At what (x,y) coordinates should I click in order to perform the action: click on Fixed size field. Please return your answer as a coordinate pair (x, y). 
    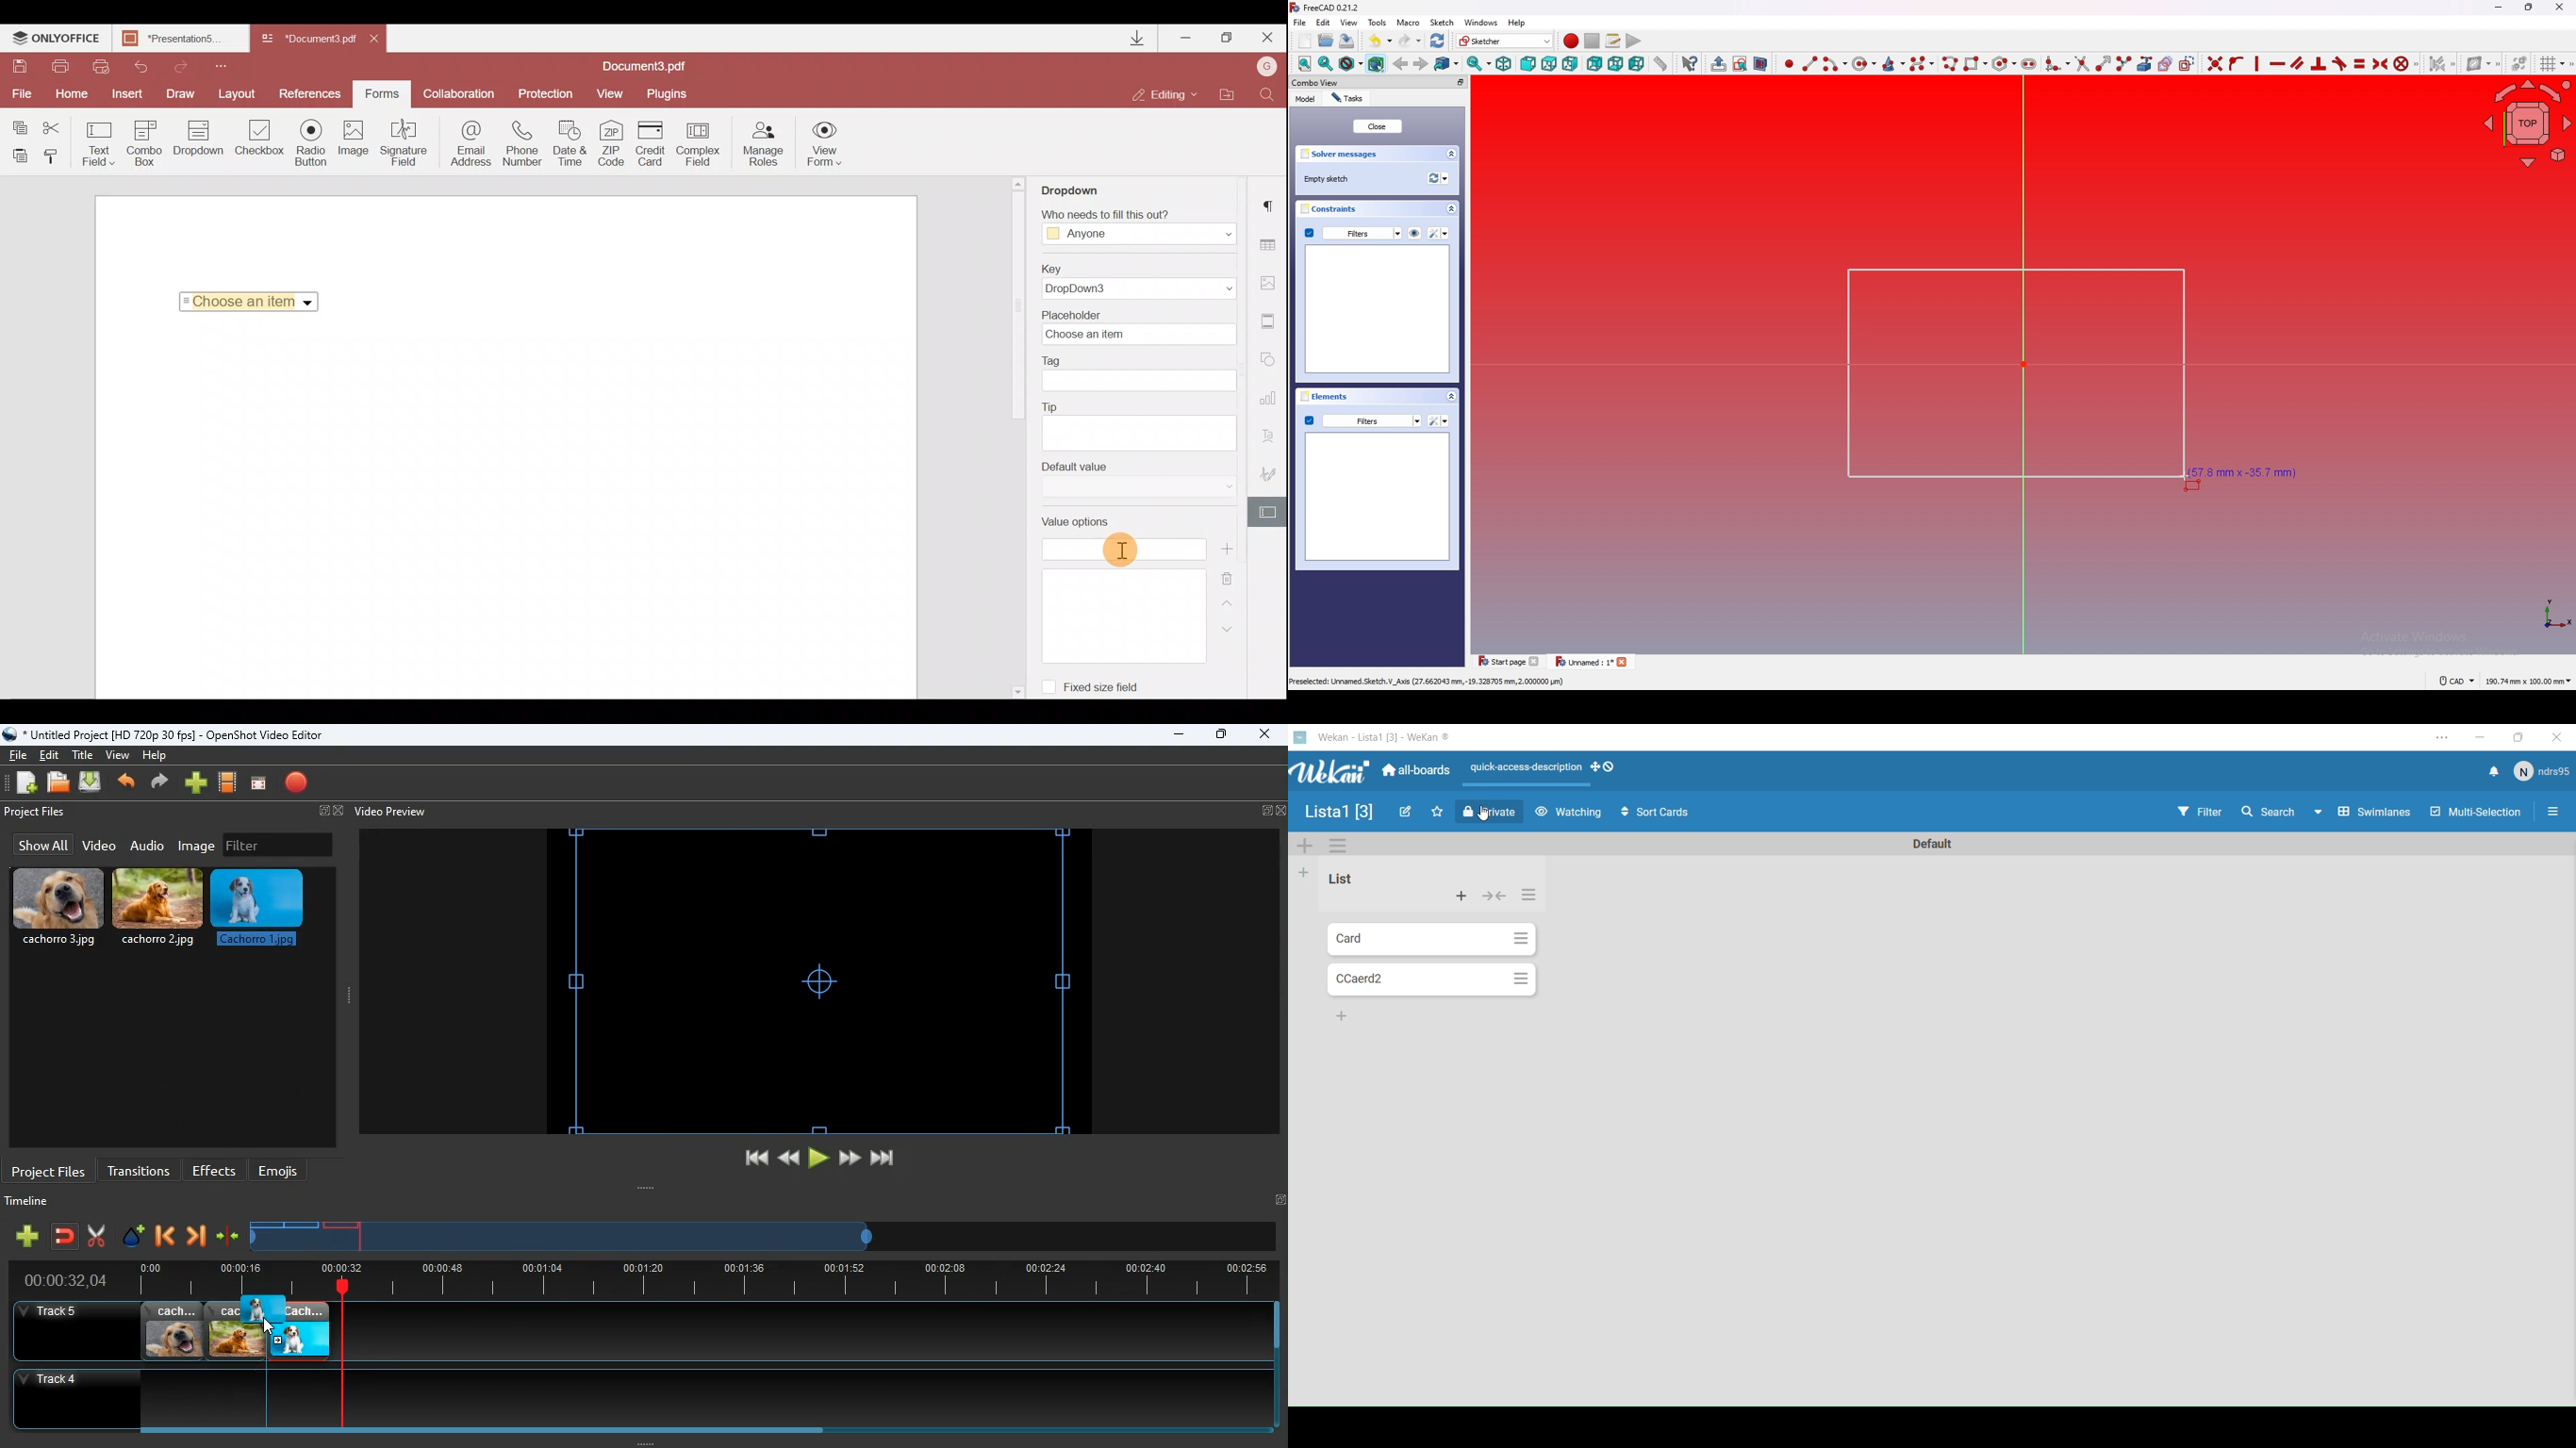
    Looking at the image, I should click on (1110, 689).